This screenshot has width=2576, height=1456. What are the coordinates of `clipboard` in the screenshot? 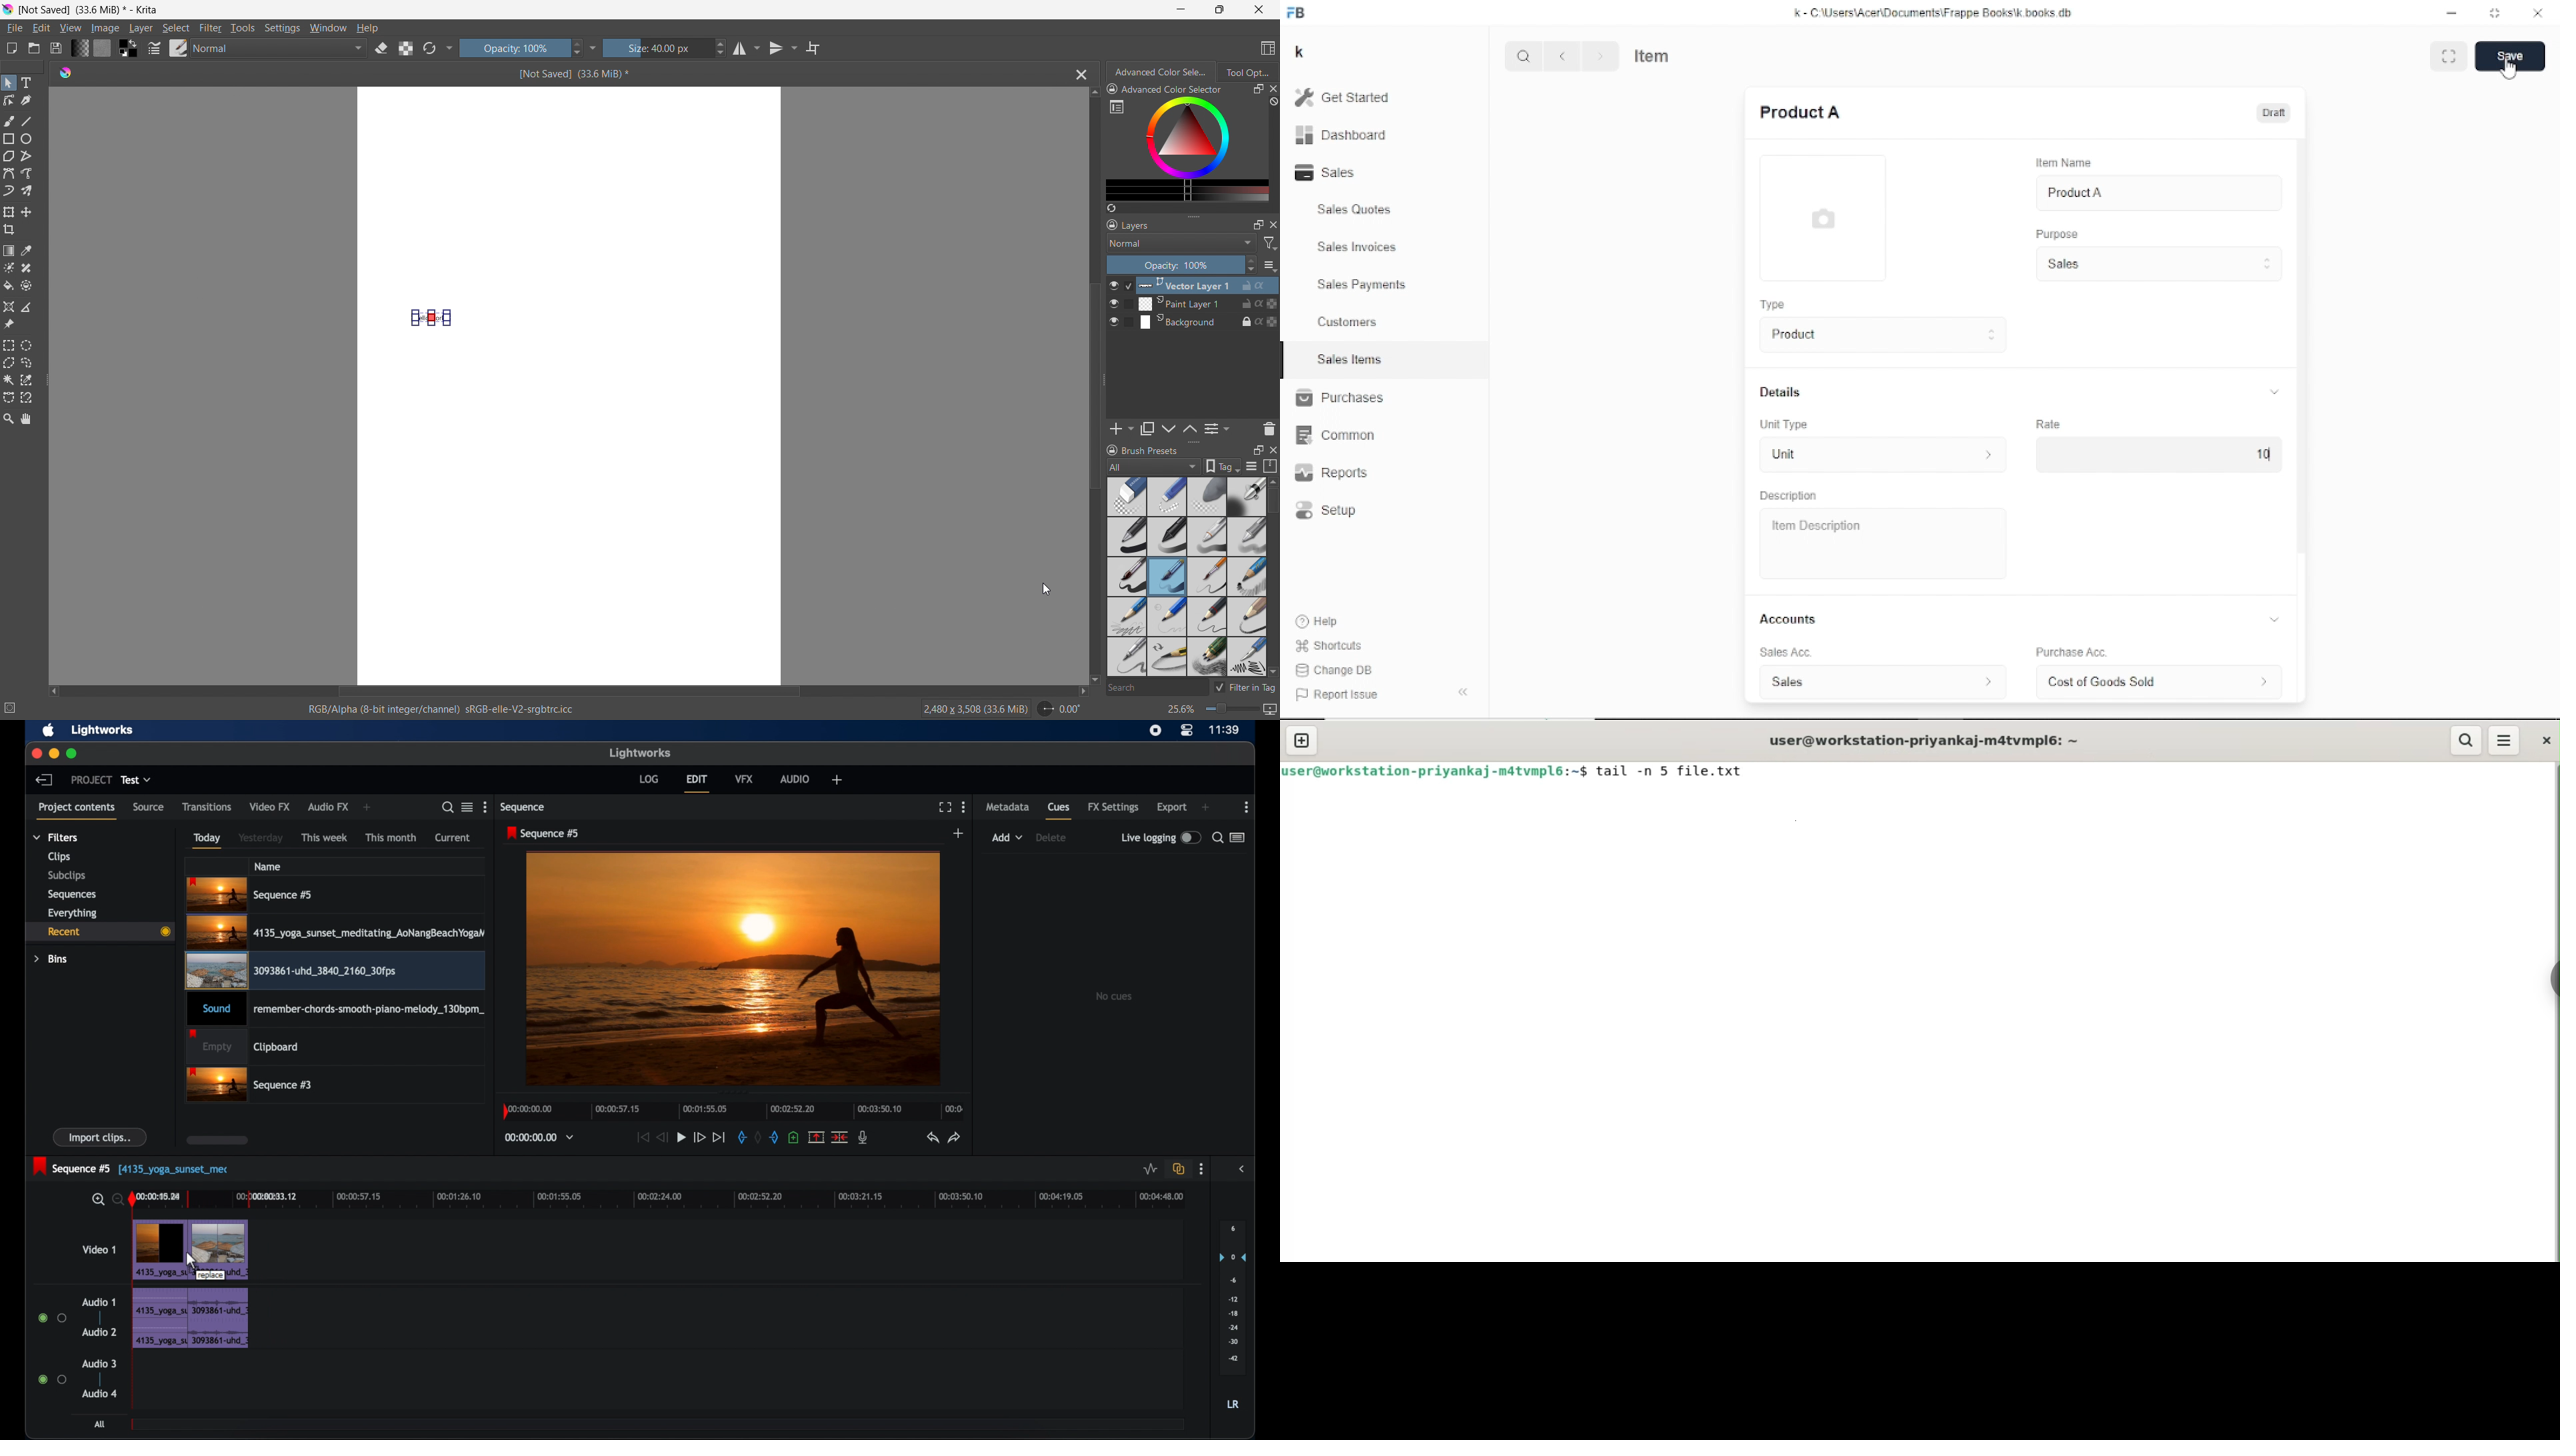 It's located at (243, 1046).